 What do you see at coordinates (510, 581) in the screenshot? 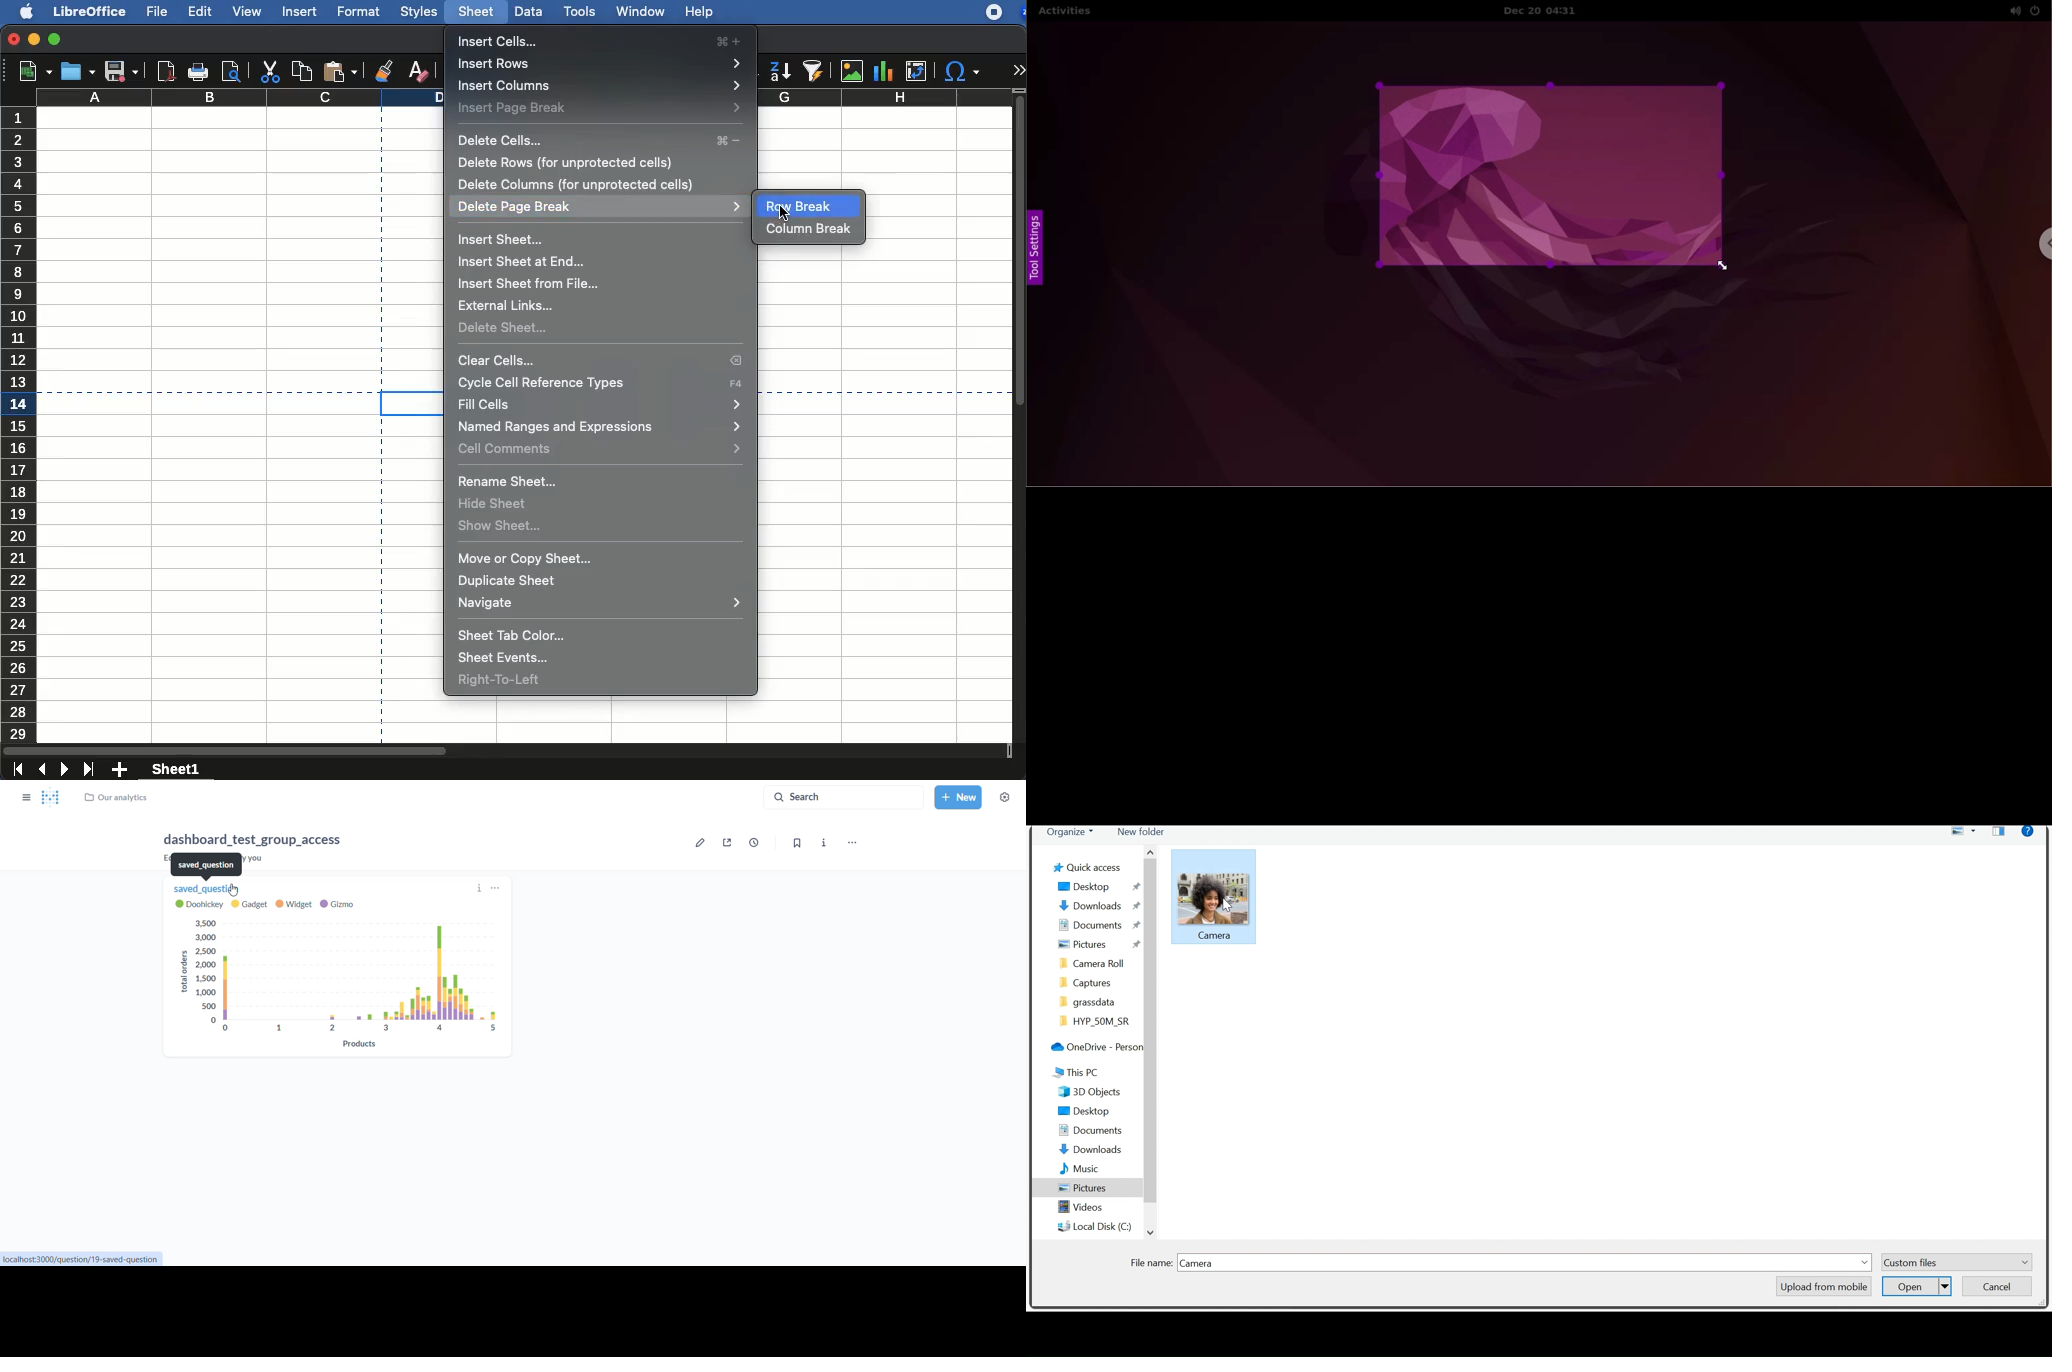
I see `duplicate sheet` at bounding box center [510, 581].